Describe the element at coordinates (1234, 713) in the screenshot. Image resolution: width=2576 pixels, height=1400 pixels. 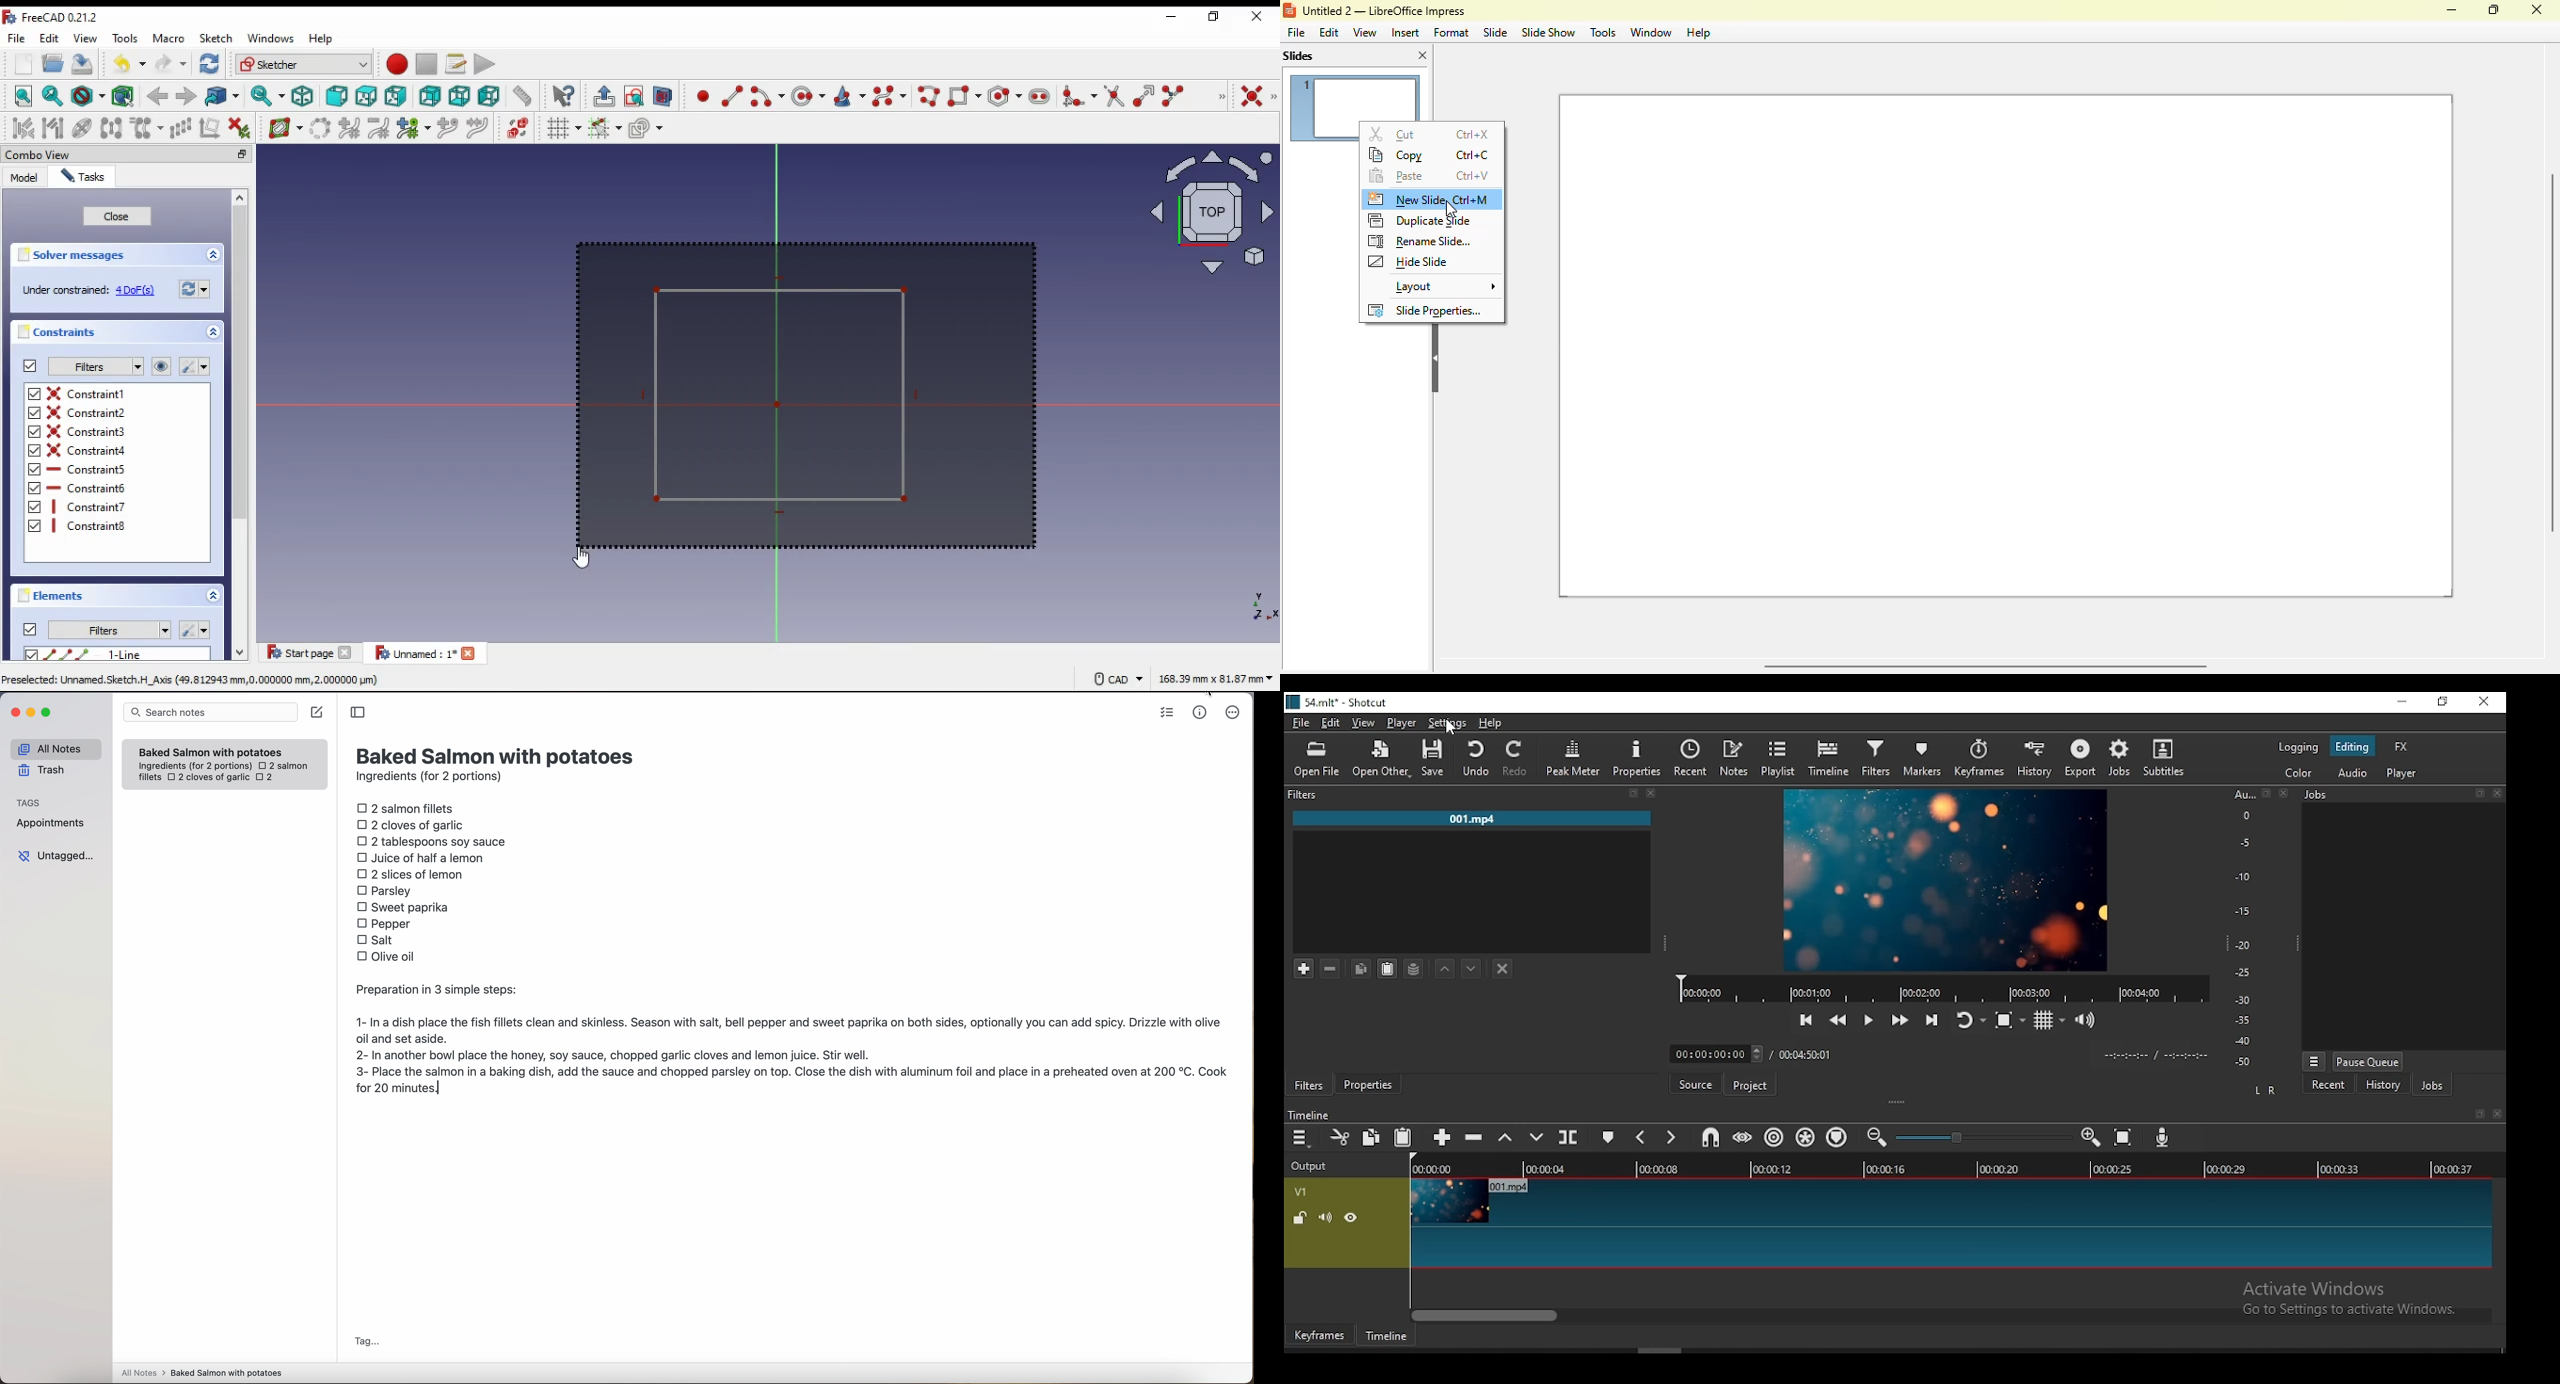
I see `more options` at that location.